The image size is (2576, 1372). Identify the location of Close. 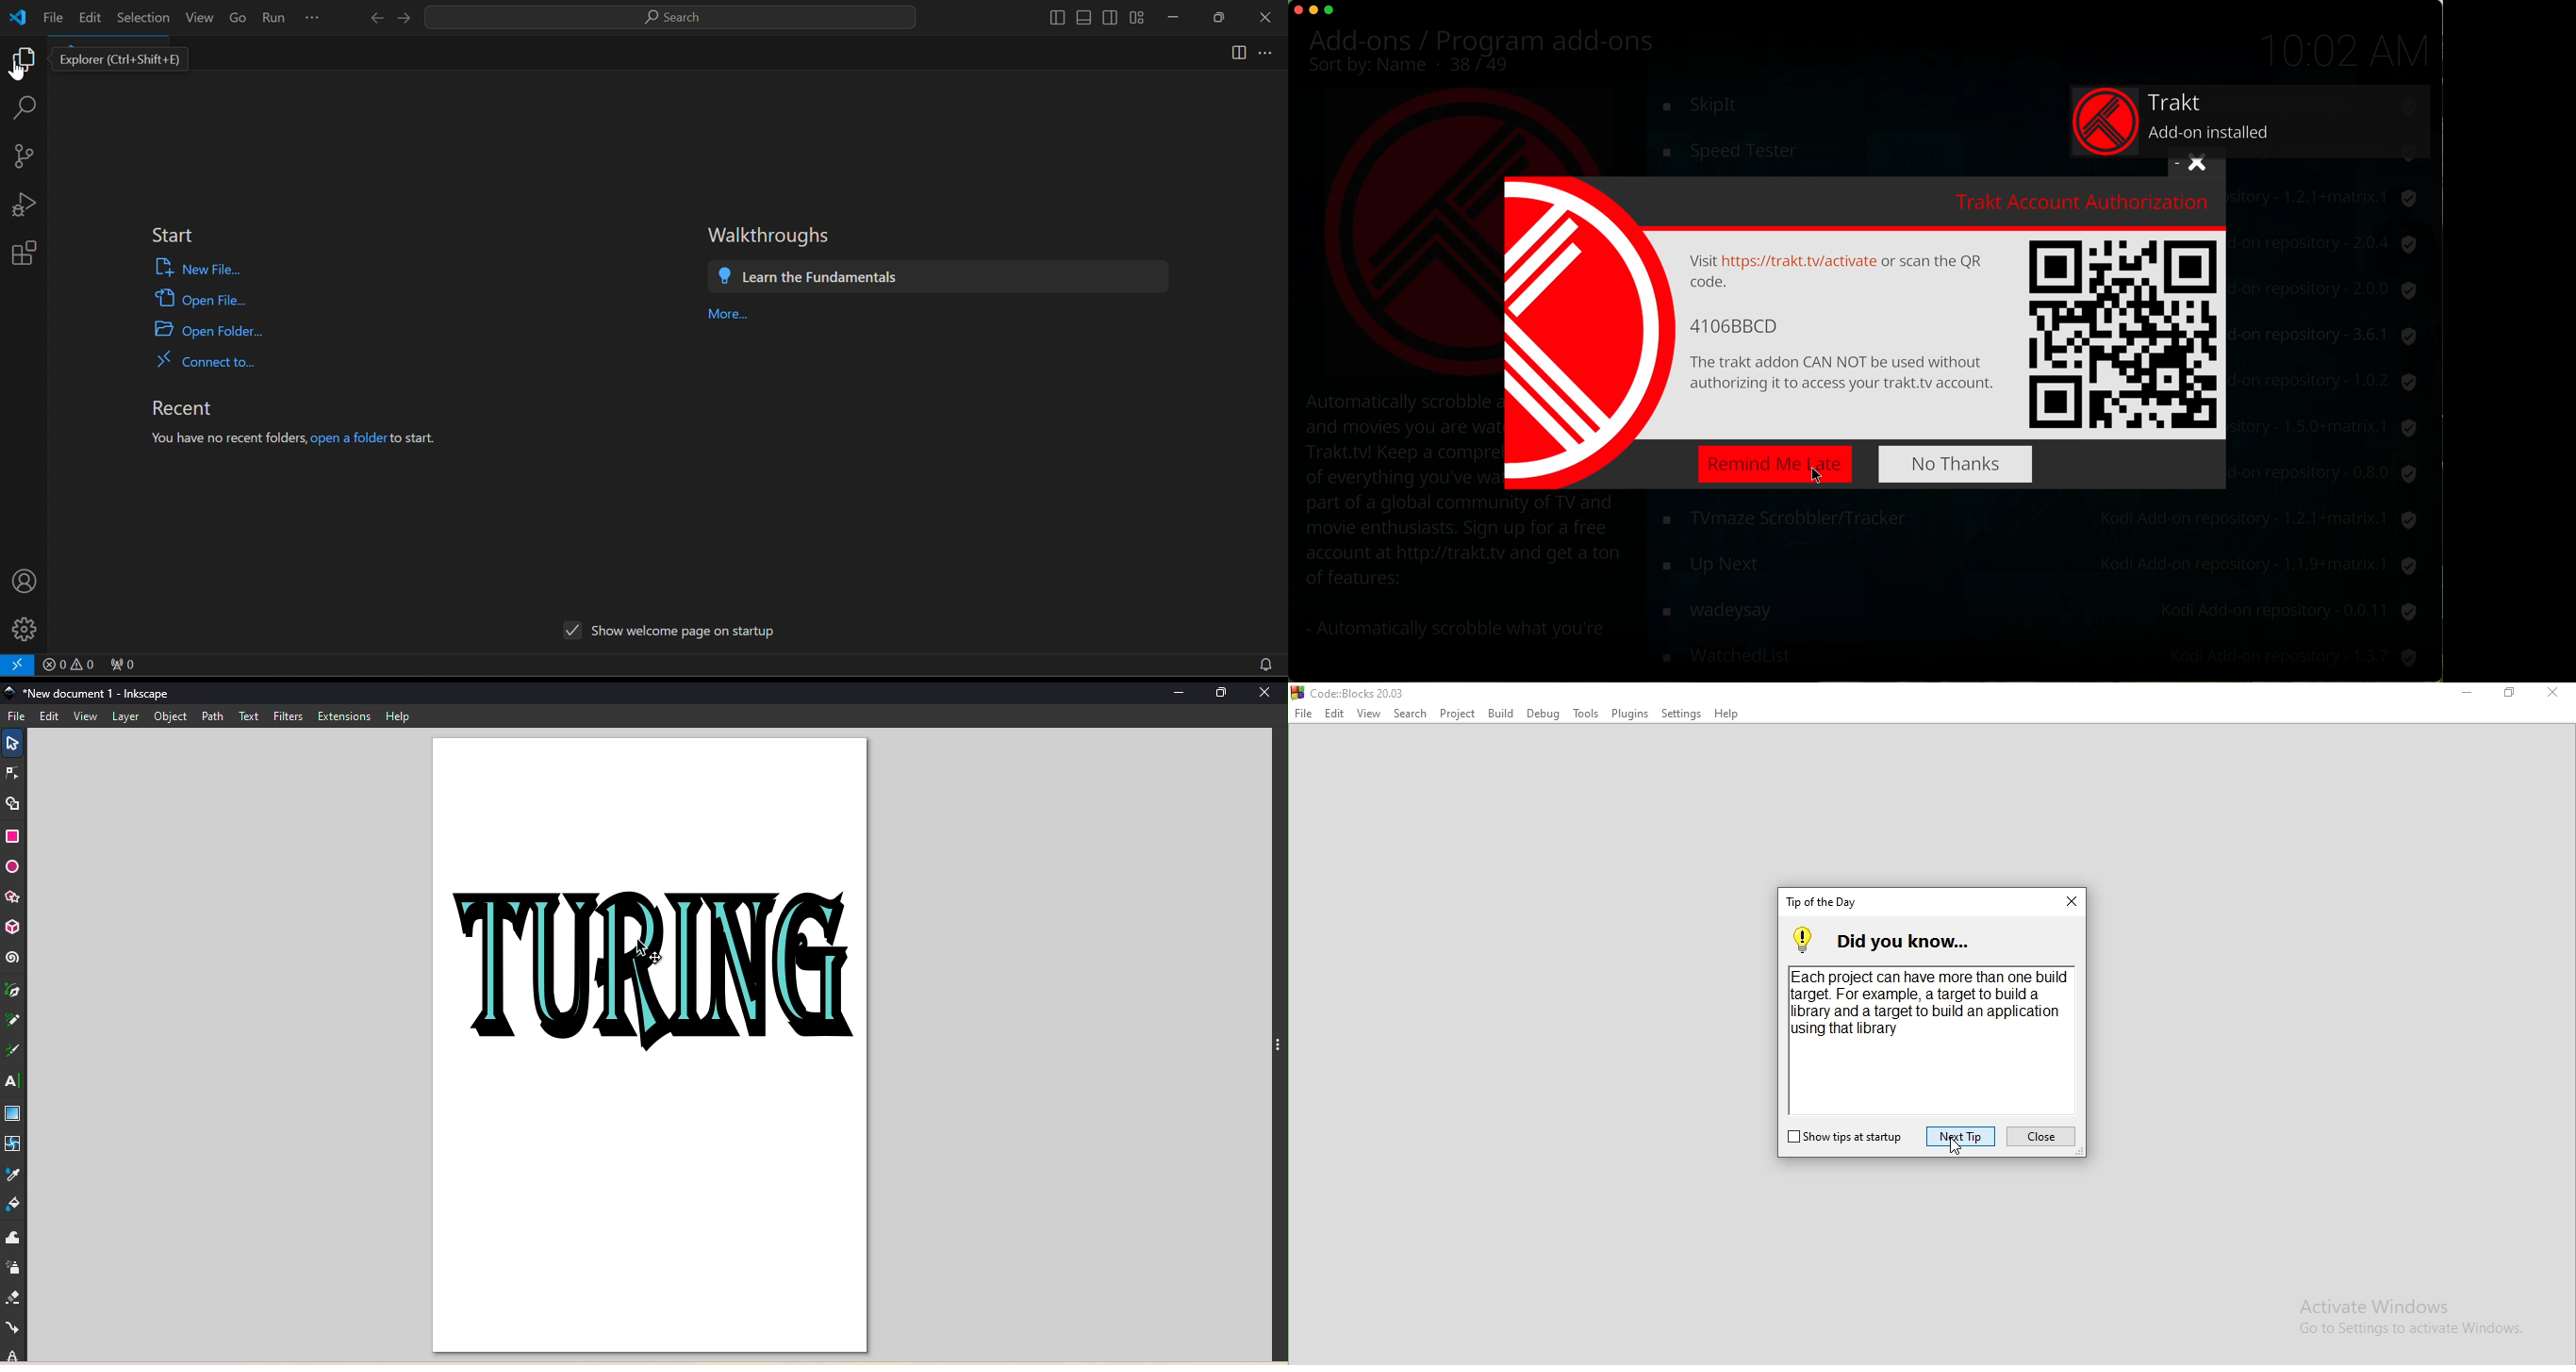
(1270, 696).